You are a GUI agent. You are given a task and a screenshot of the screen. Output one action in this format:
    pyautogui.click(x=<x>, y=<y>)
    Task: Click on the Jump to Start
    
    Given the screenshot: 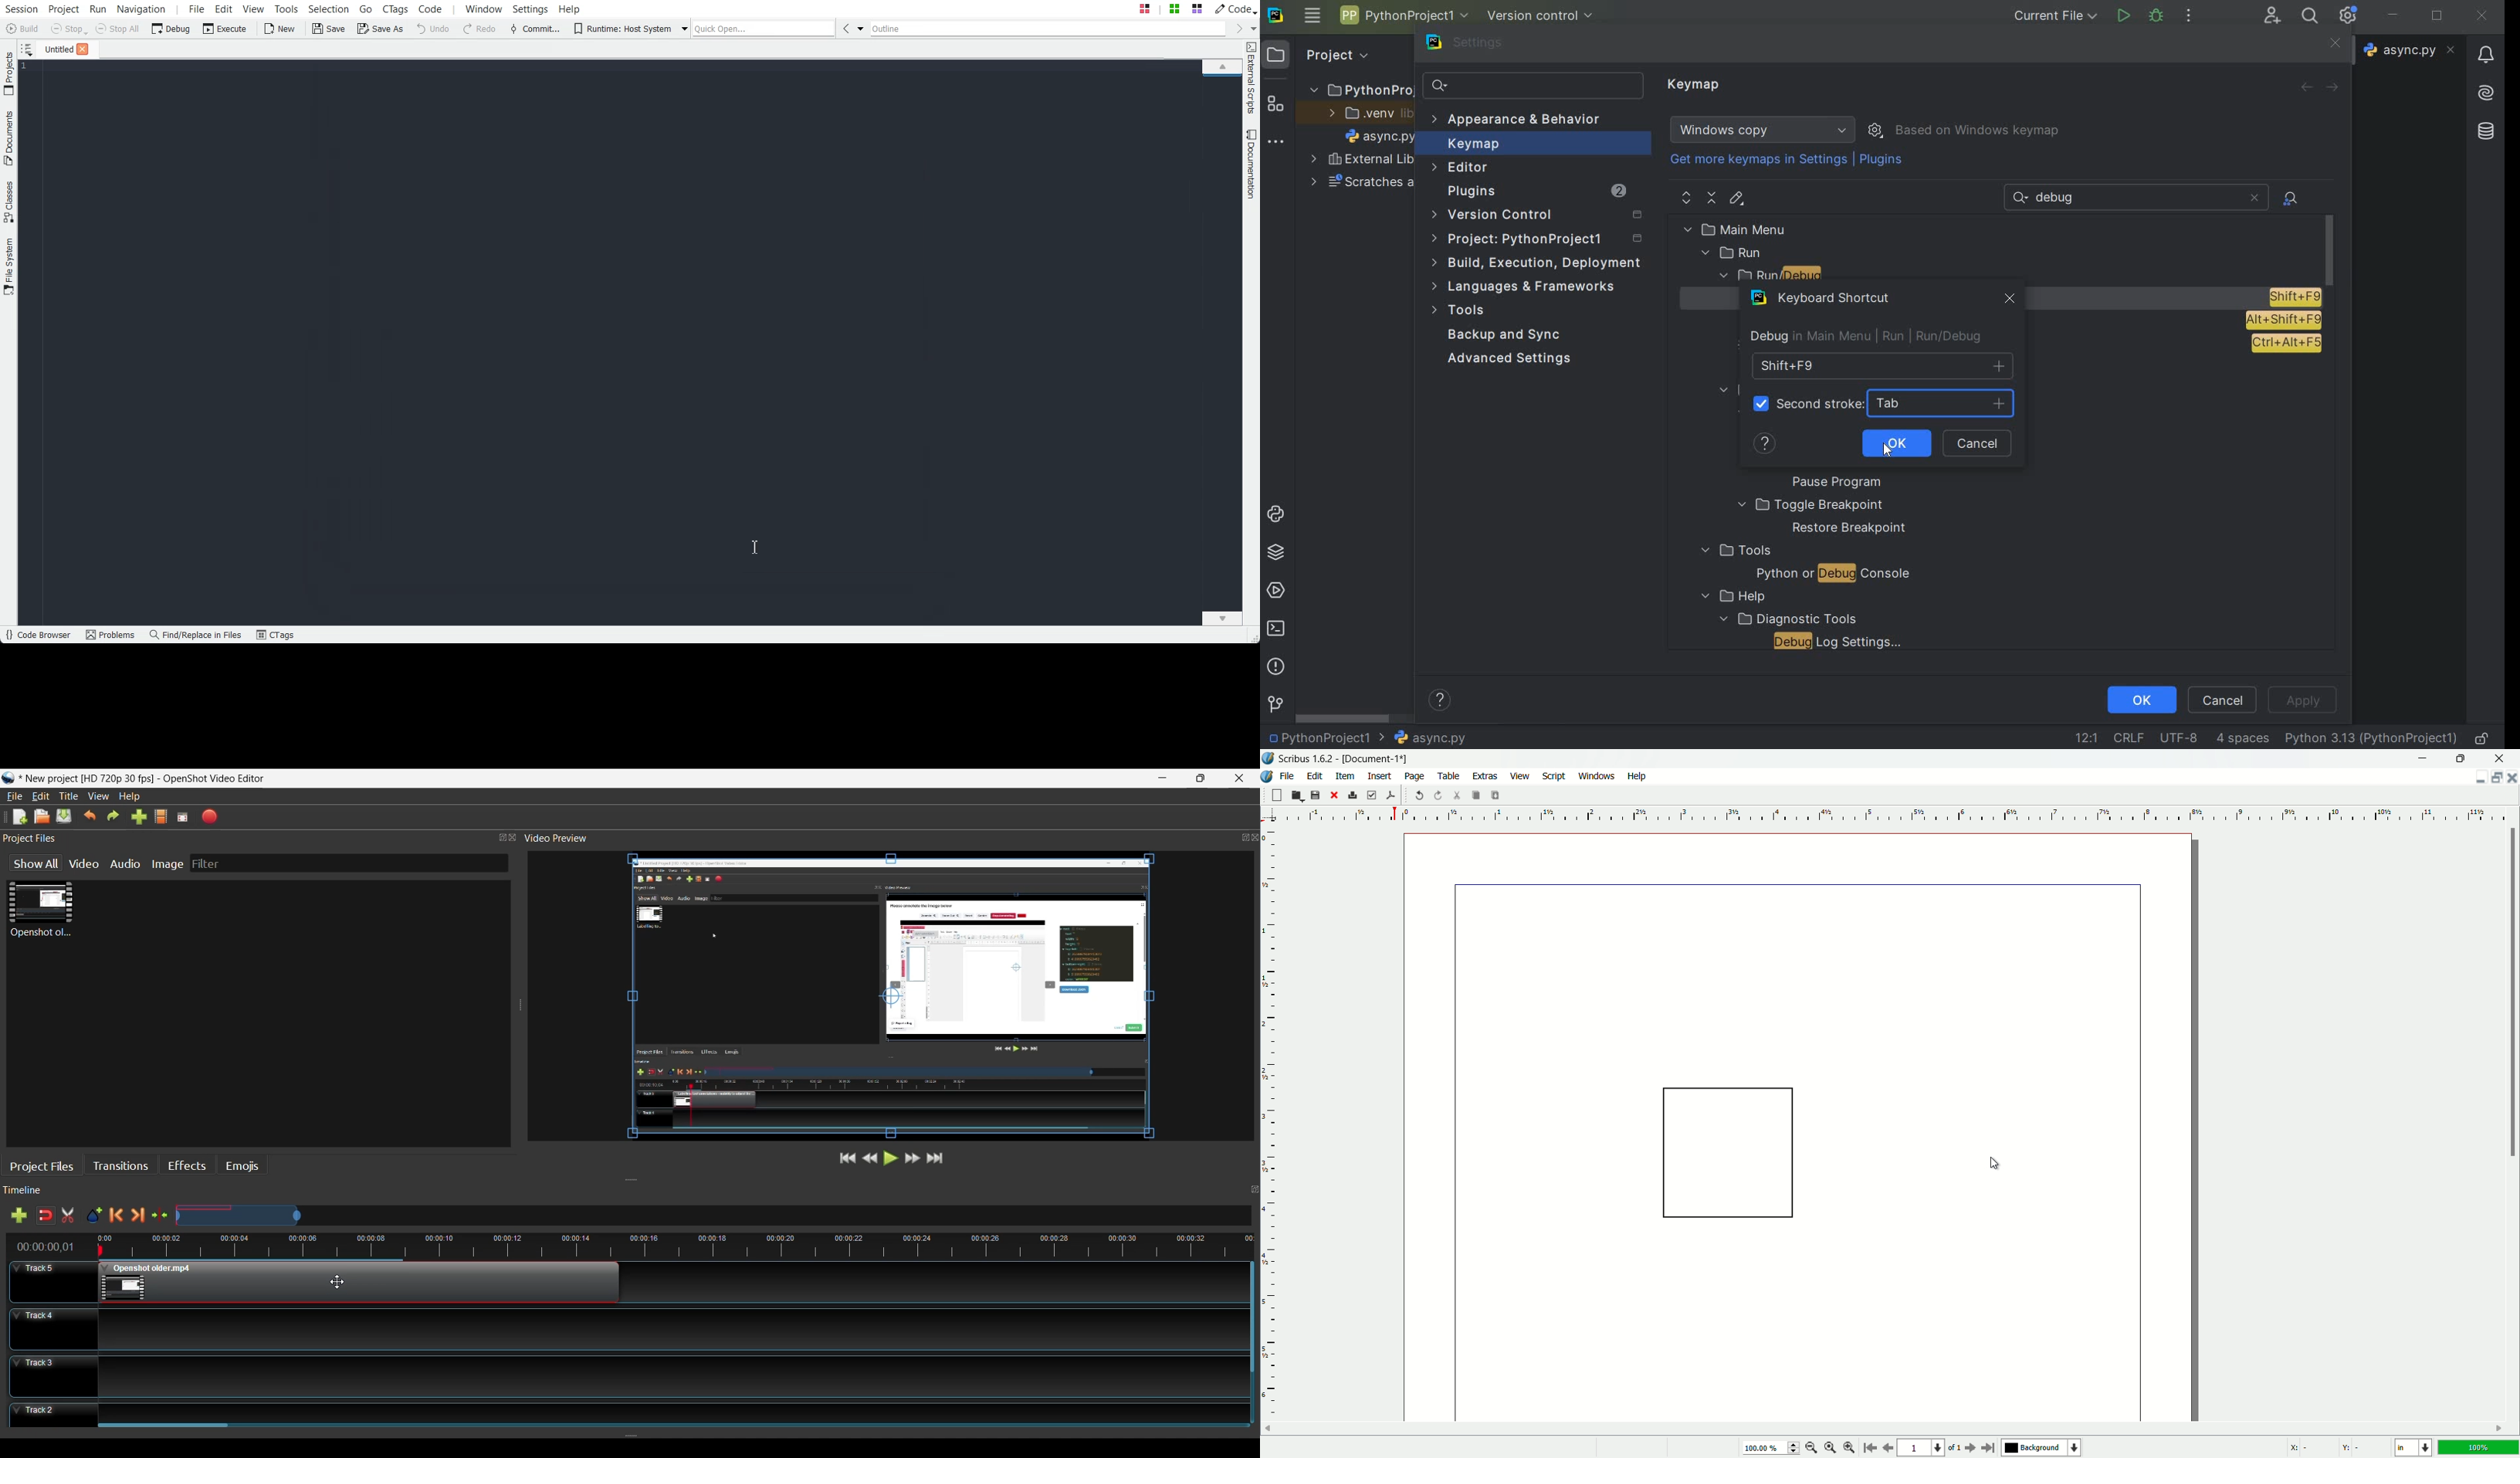 What is the action you would take?
    pyautogui.click(x=845, y=1158)
    